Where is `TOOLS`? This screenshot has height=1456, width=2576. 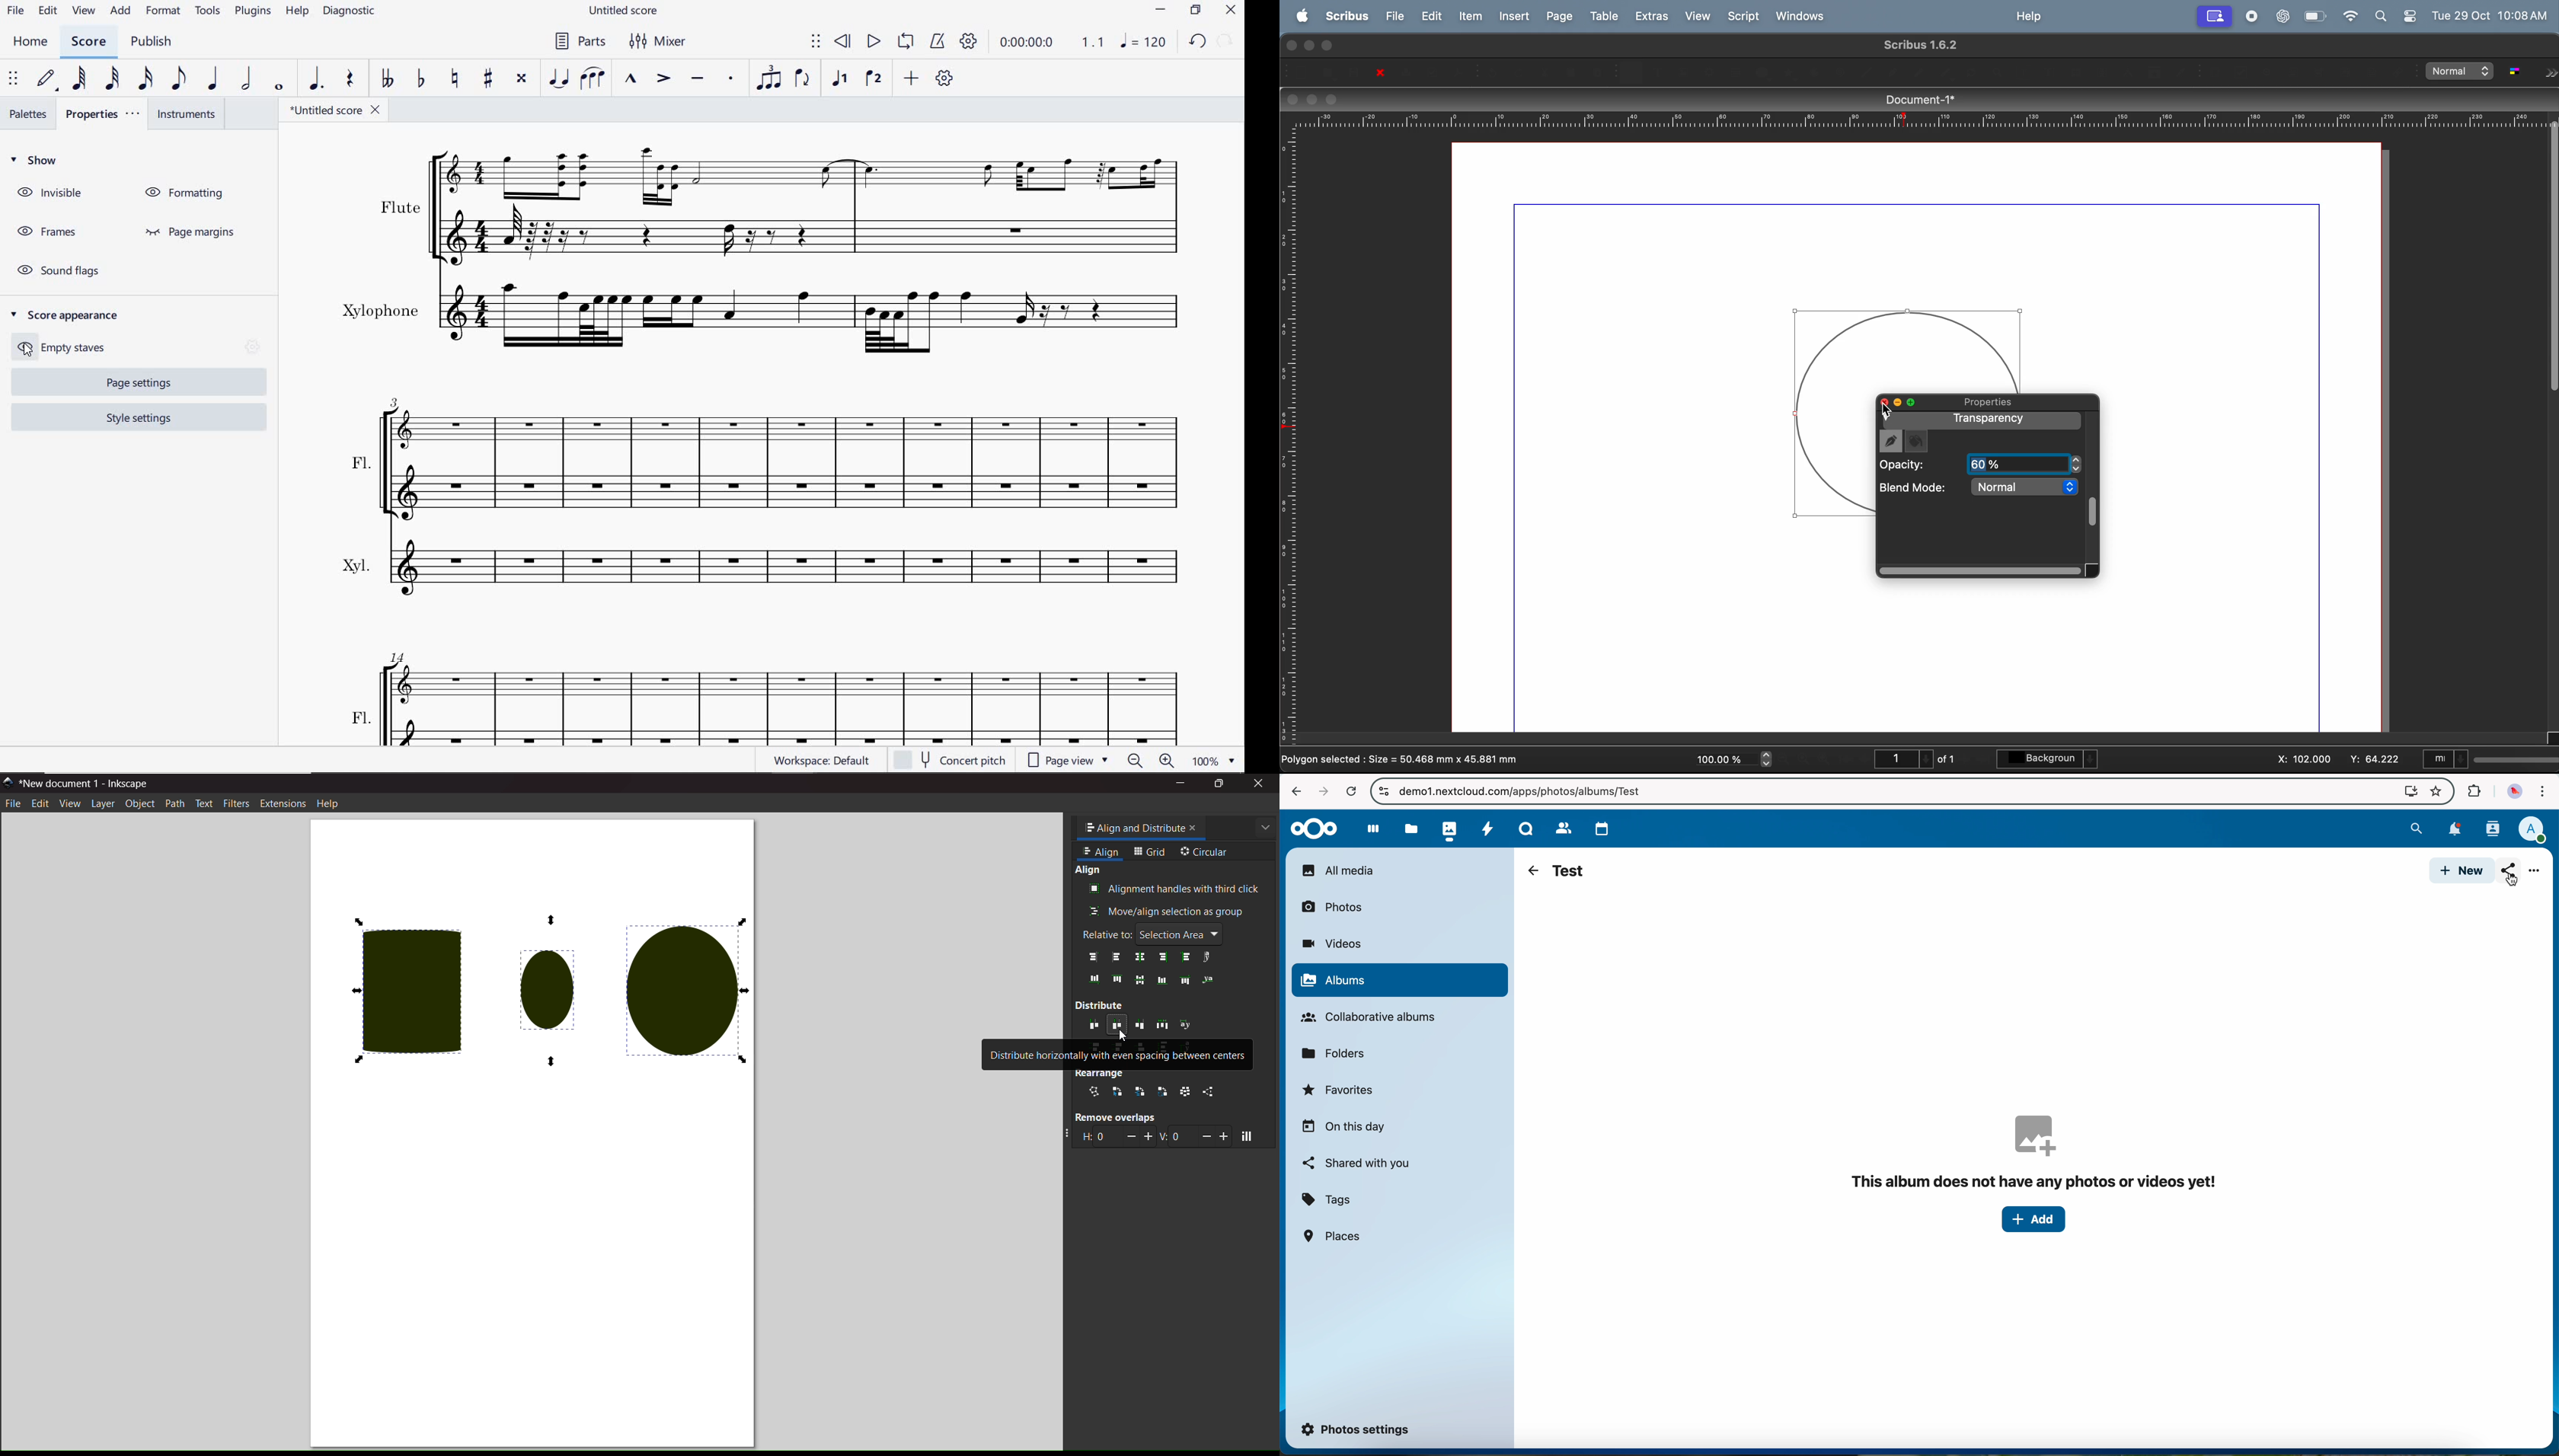
TOOLS is located at coordinates (205, 16).